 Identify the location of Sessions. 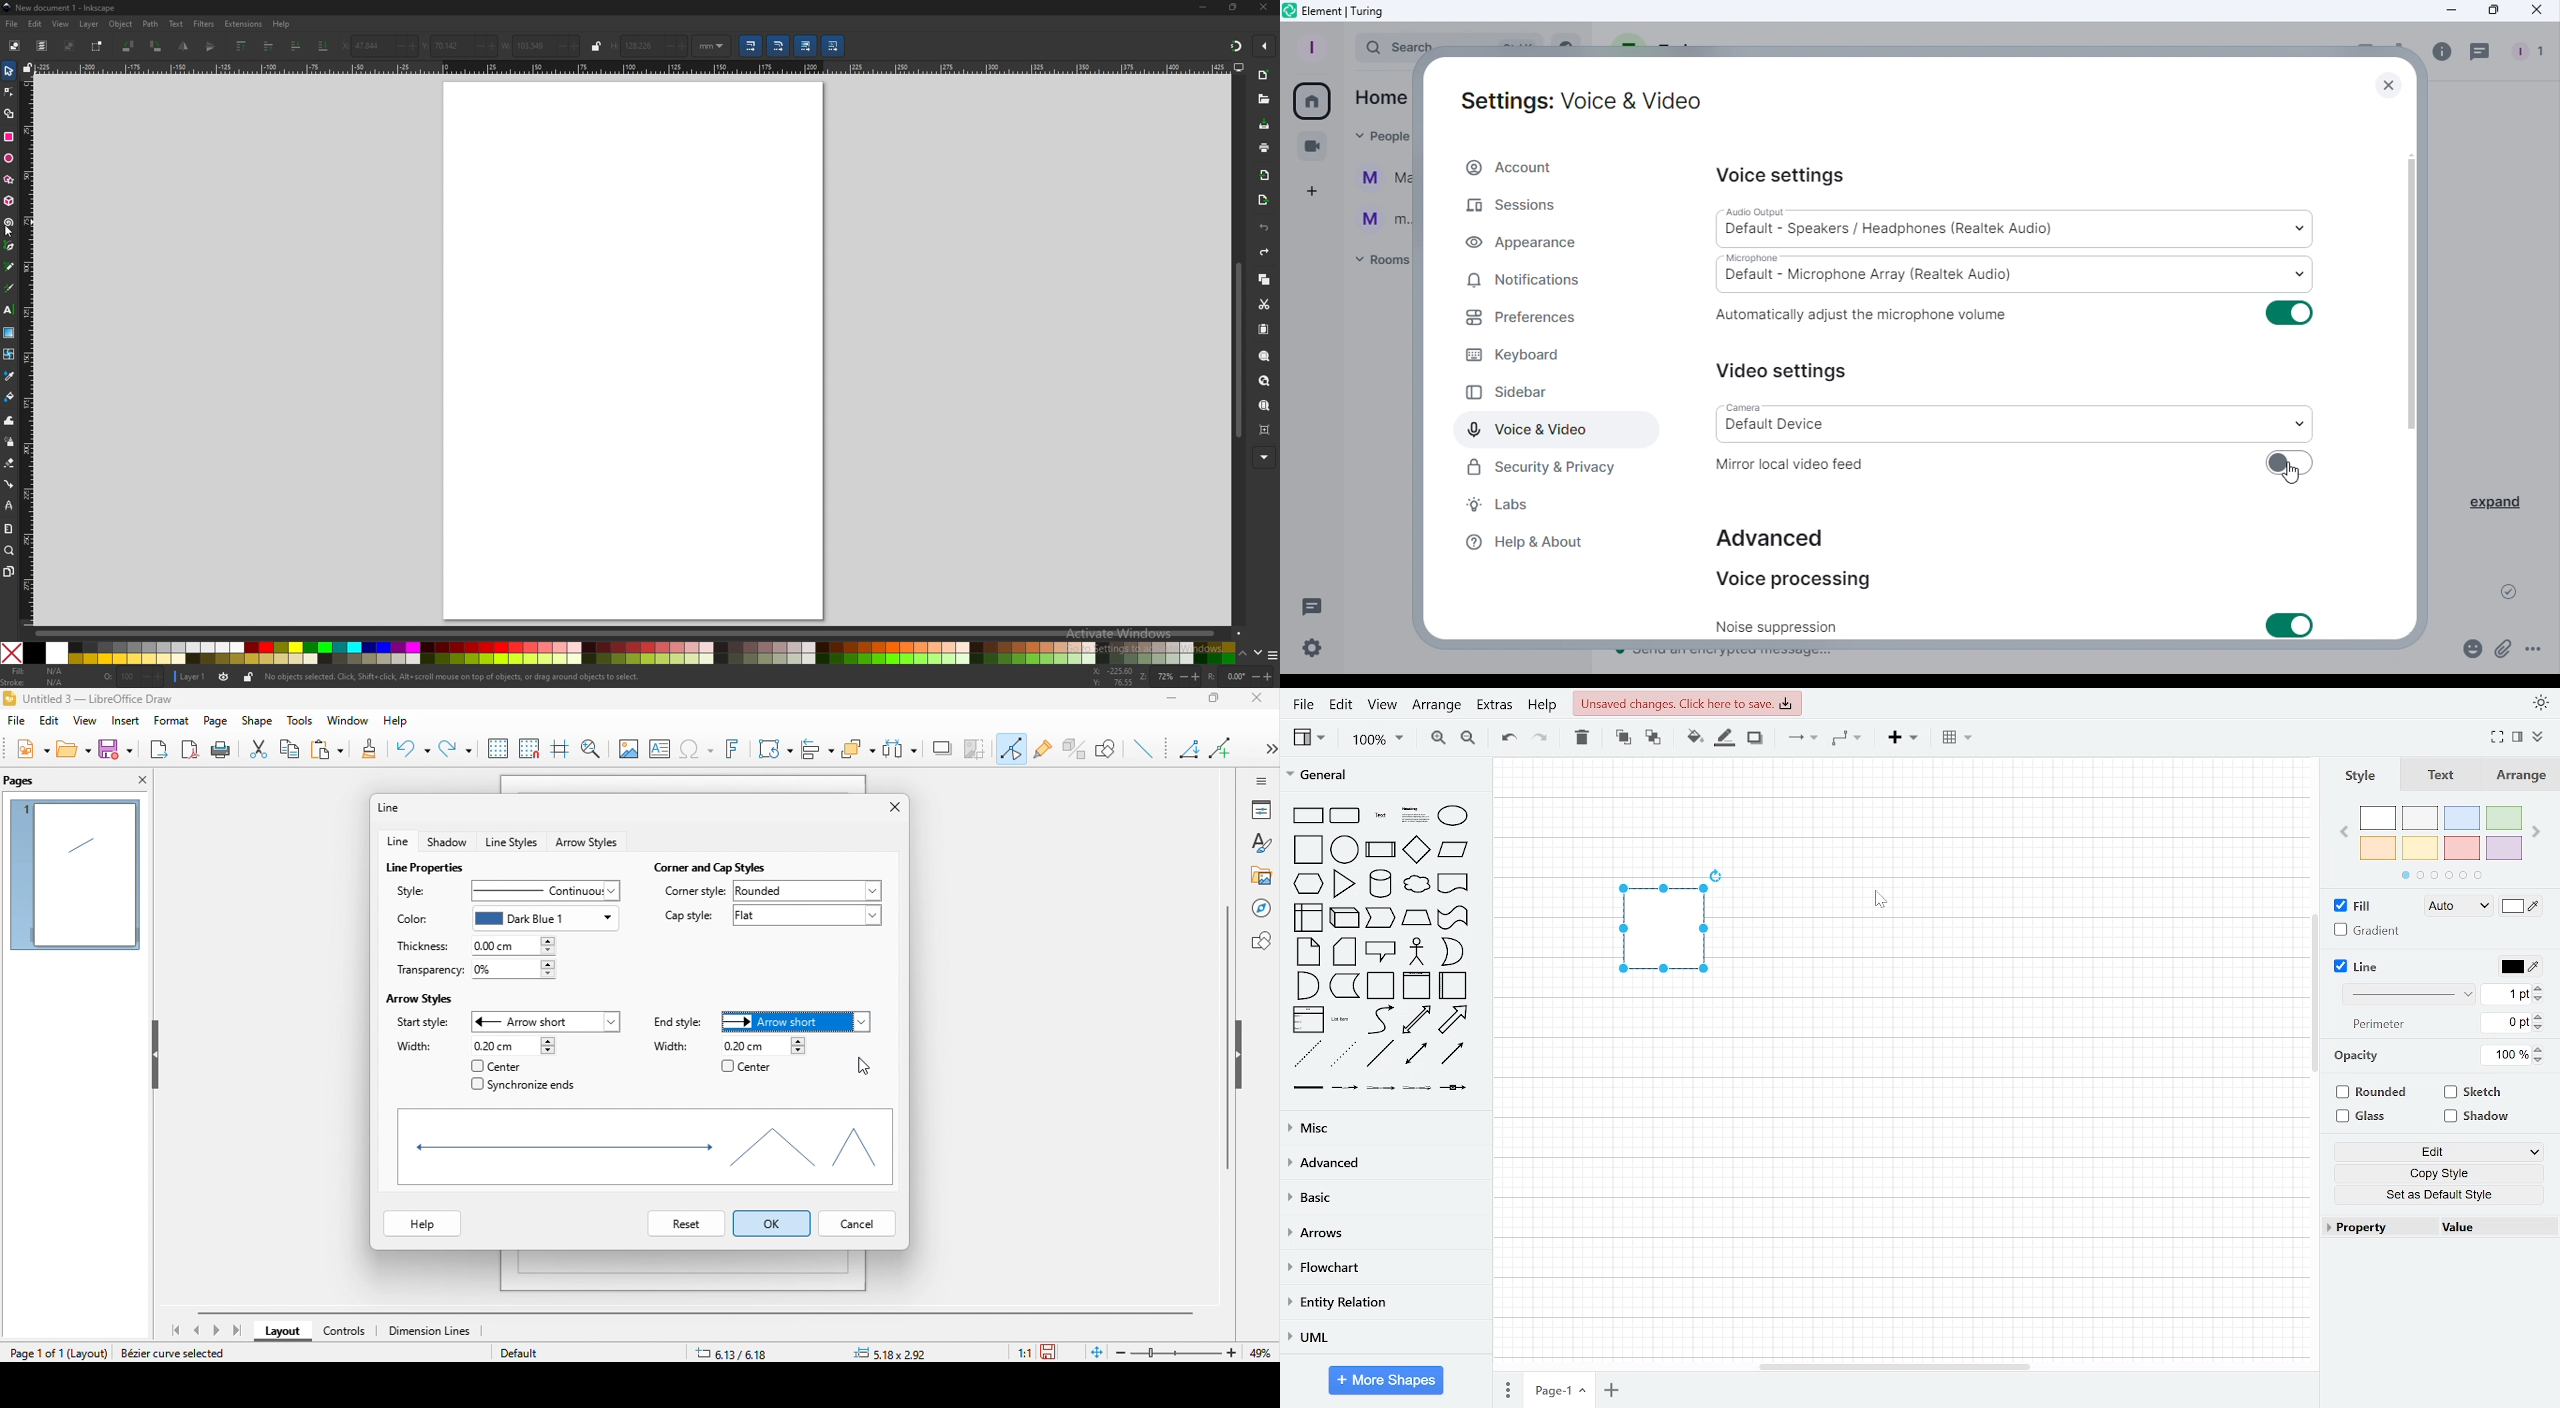
(1515, 201).